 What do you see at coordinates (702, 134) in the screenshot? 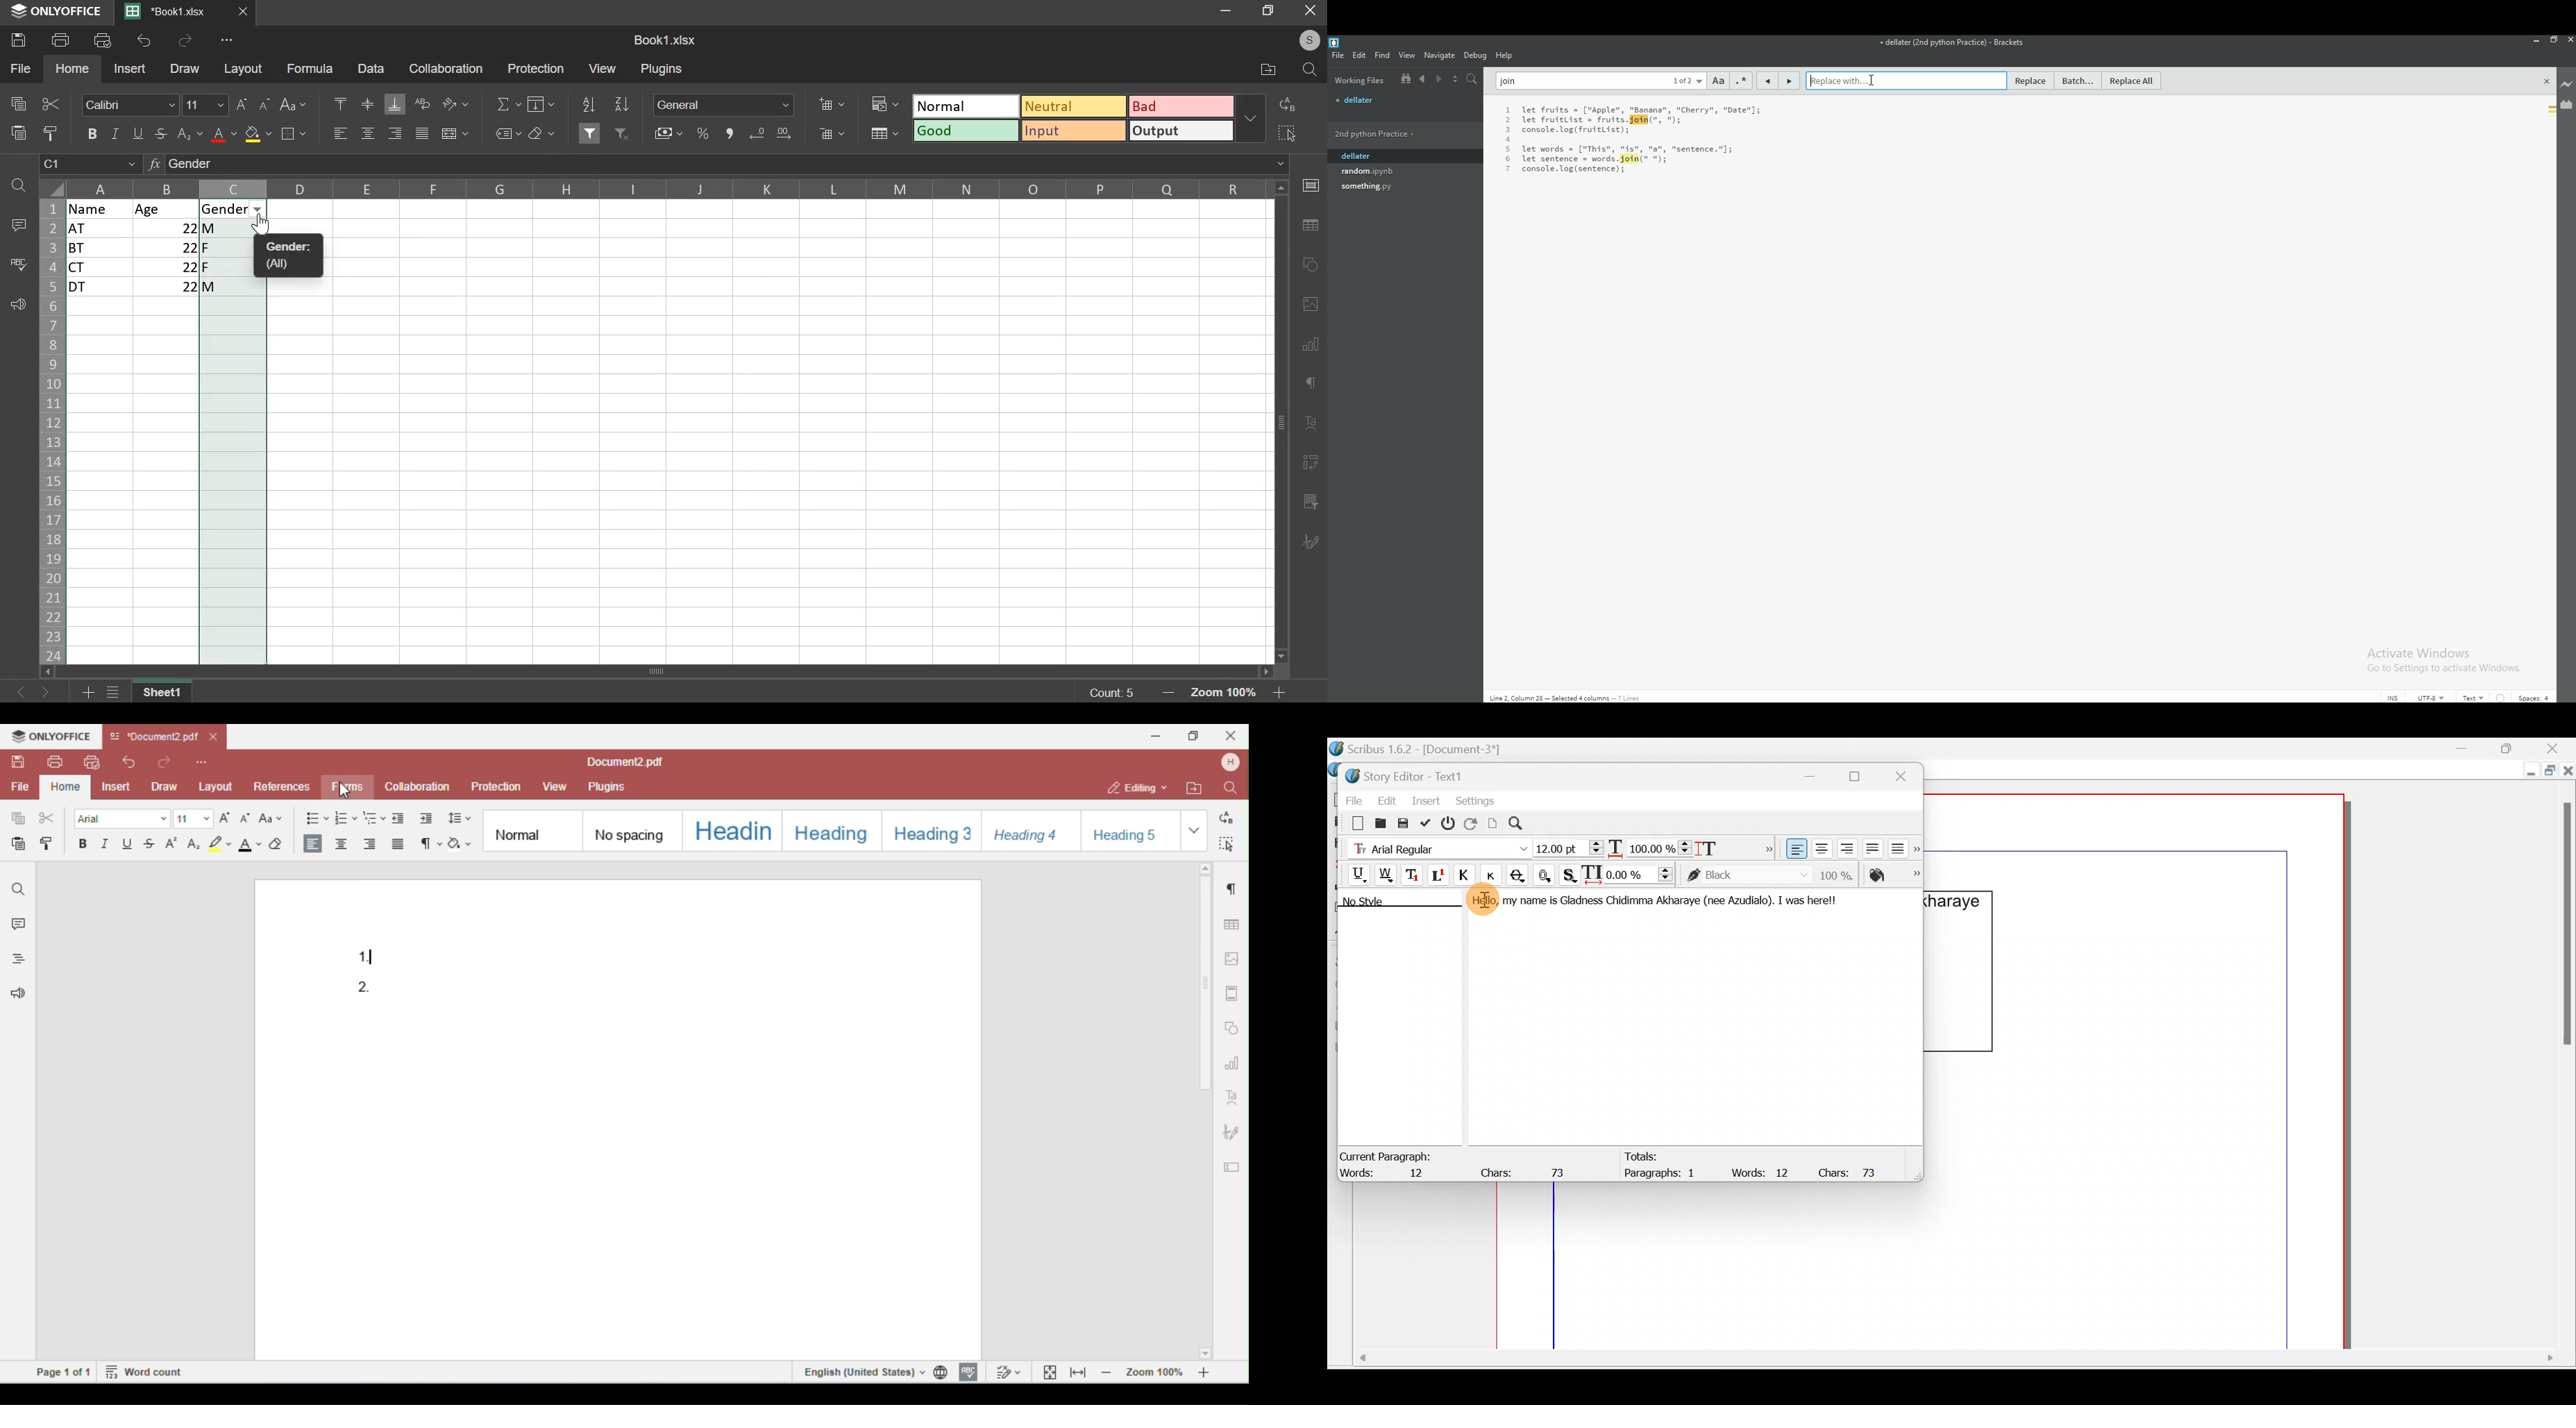
I see `percent style` at bounding box center [702, 134].